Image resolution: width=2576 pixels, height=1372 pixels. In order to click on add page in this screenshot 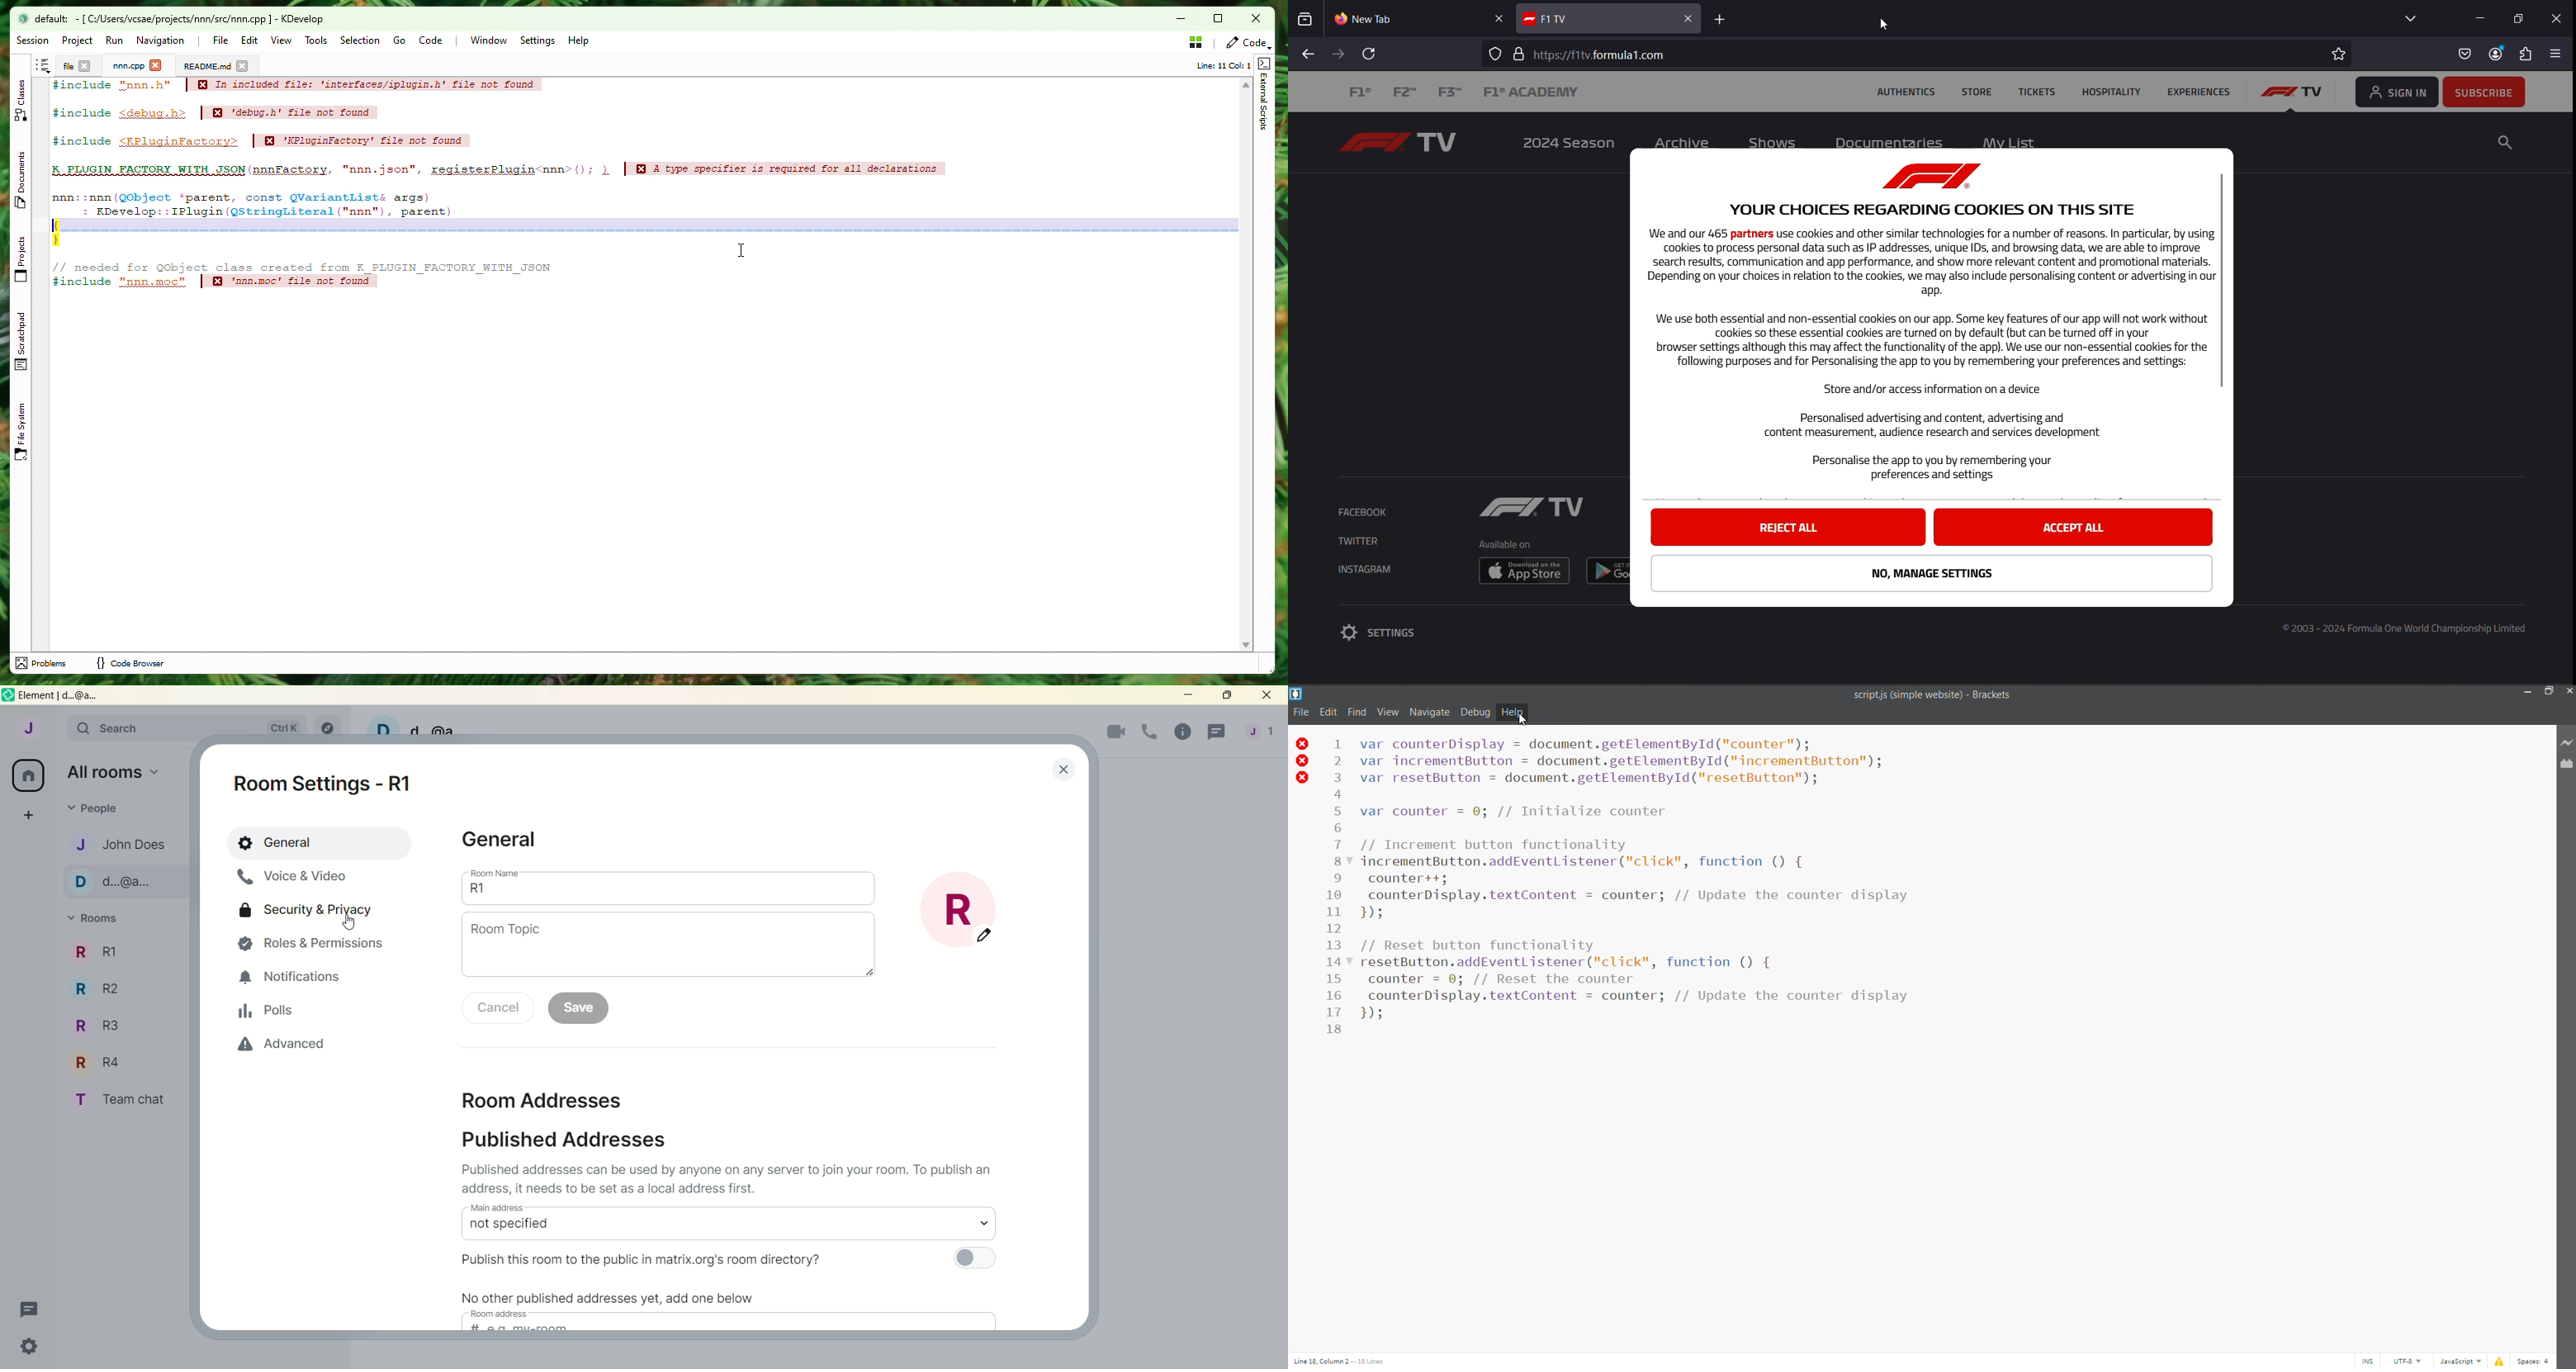, I will do `click(1719, 18)`.